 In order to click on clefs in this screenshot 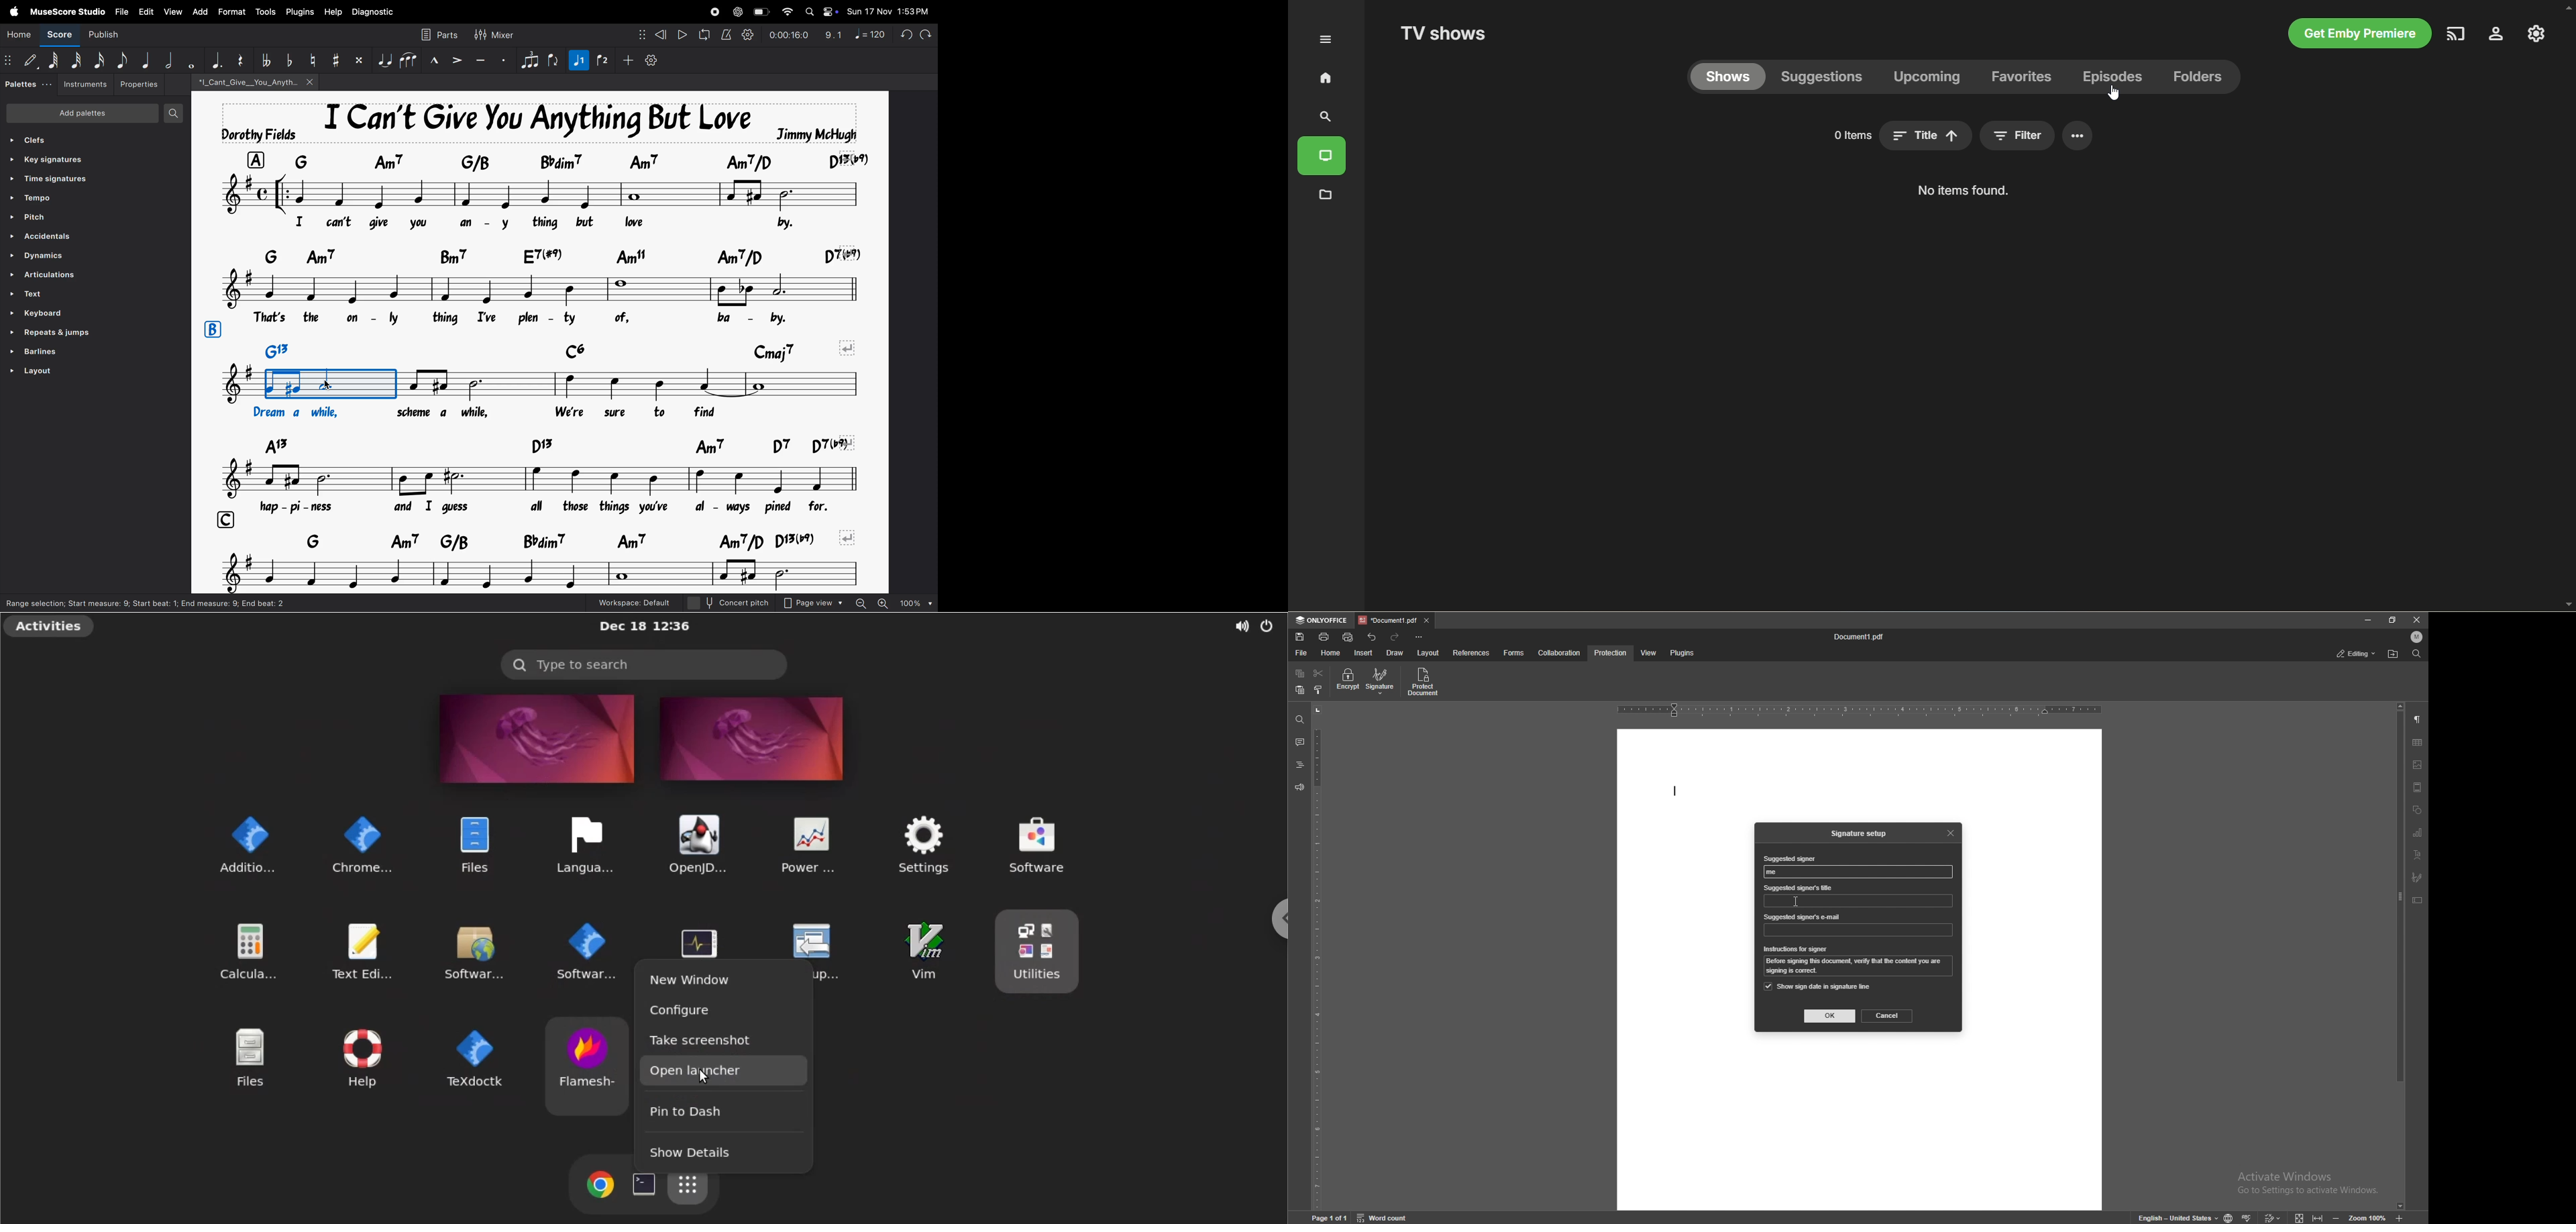, I will do `click(43, 137)`.